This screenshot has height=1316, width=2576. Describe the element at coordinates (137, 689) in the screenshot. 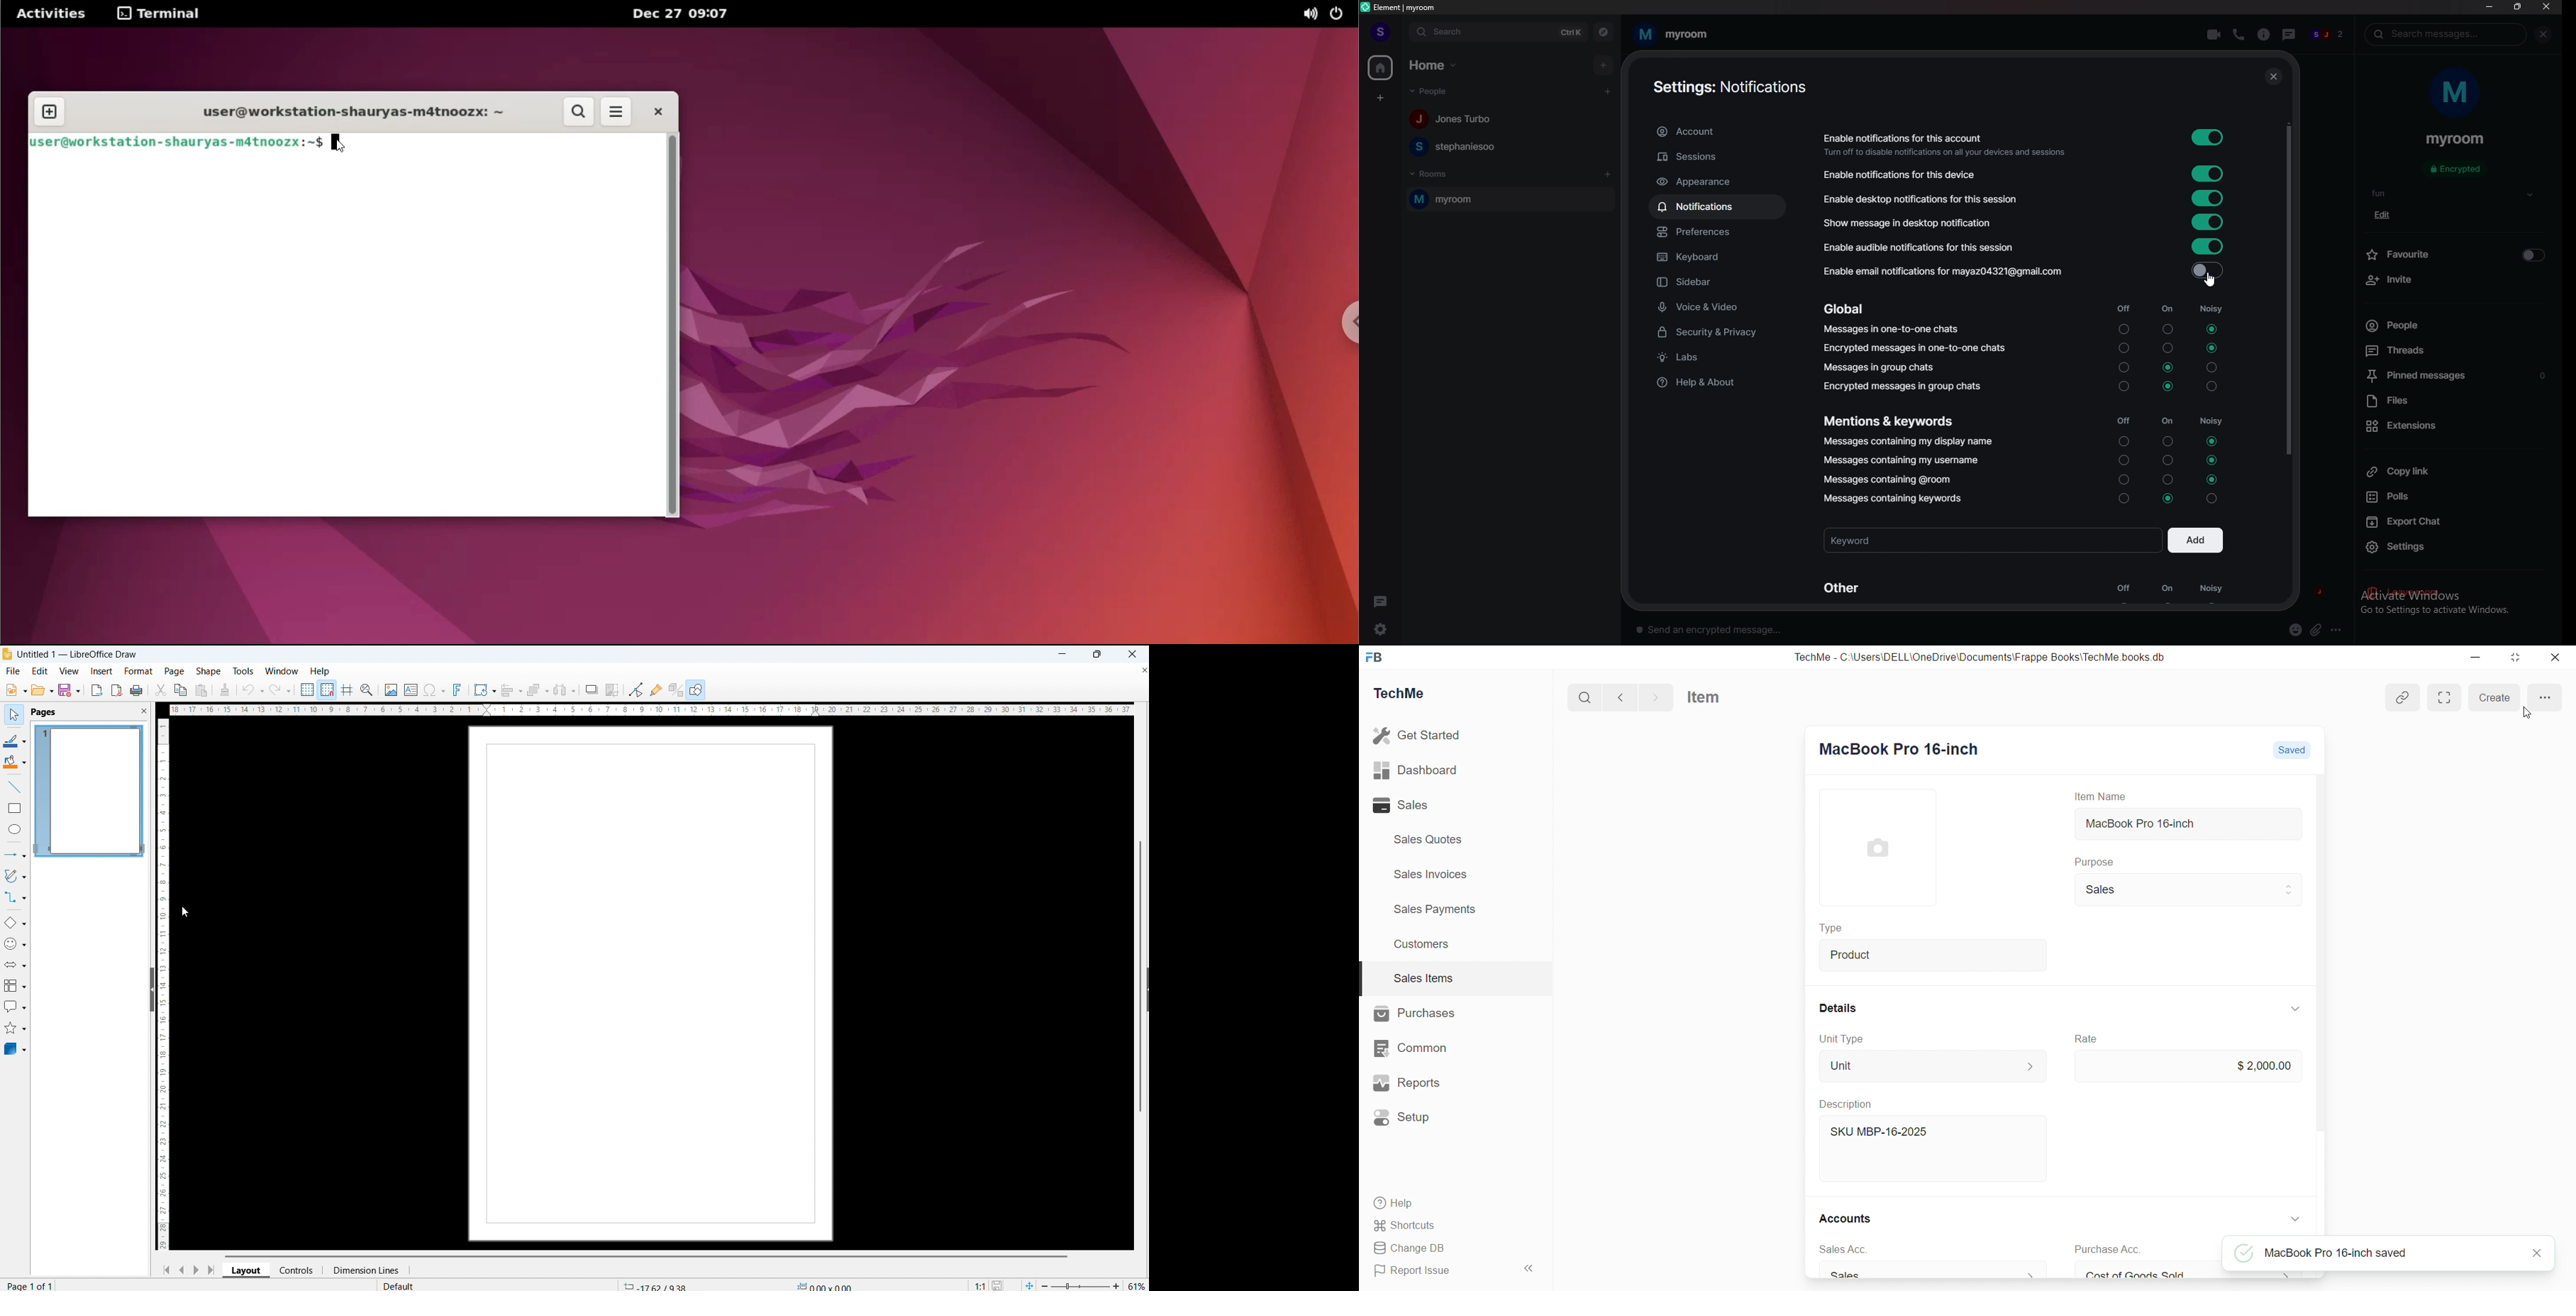

I see `print` at that location.